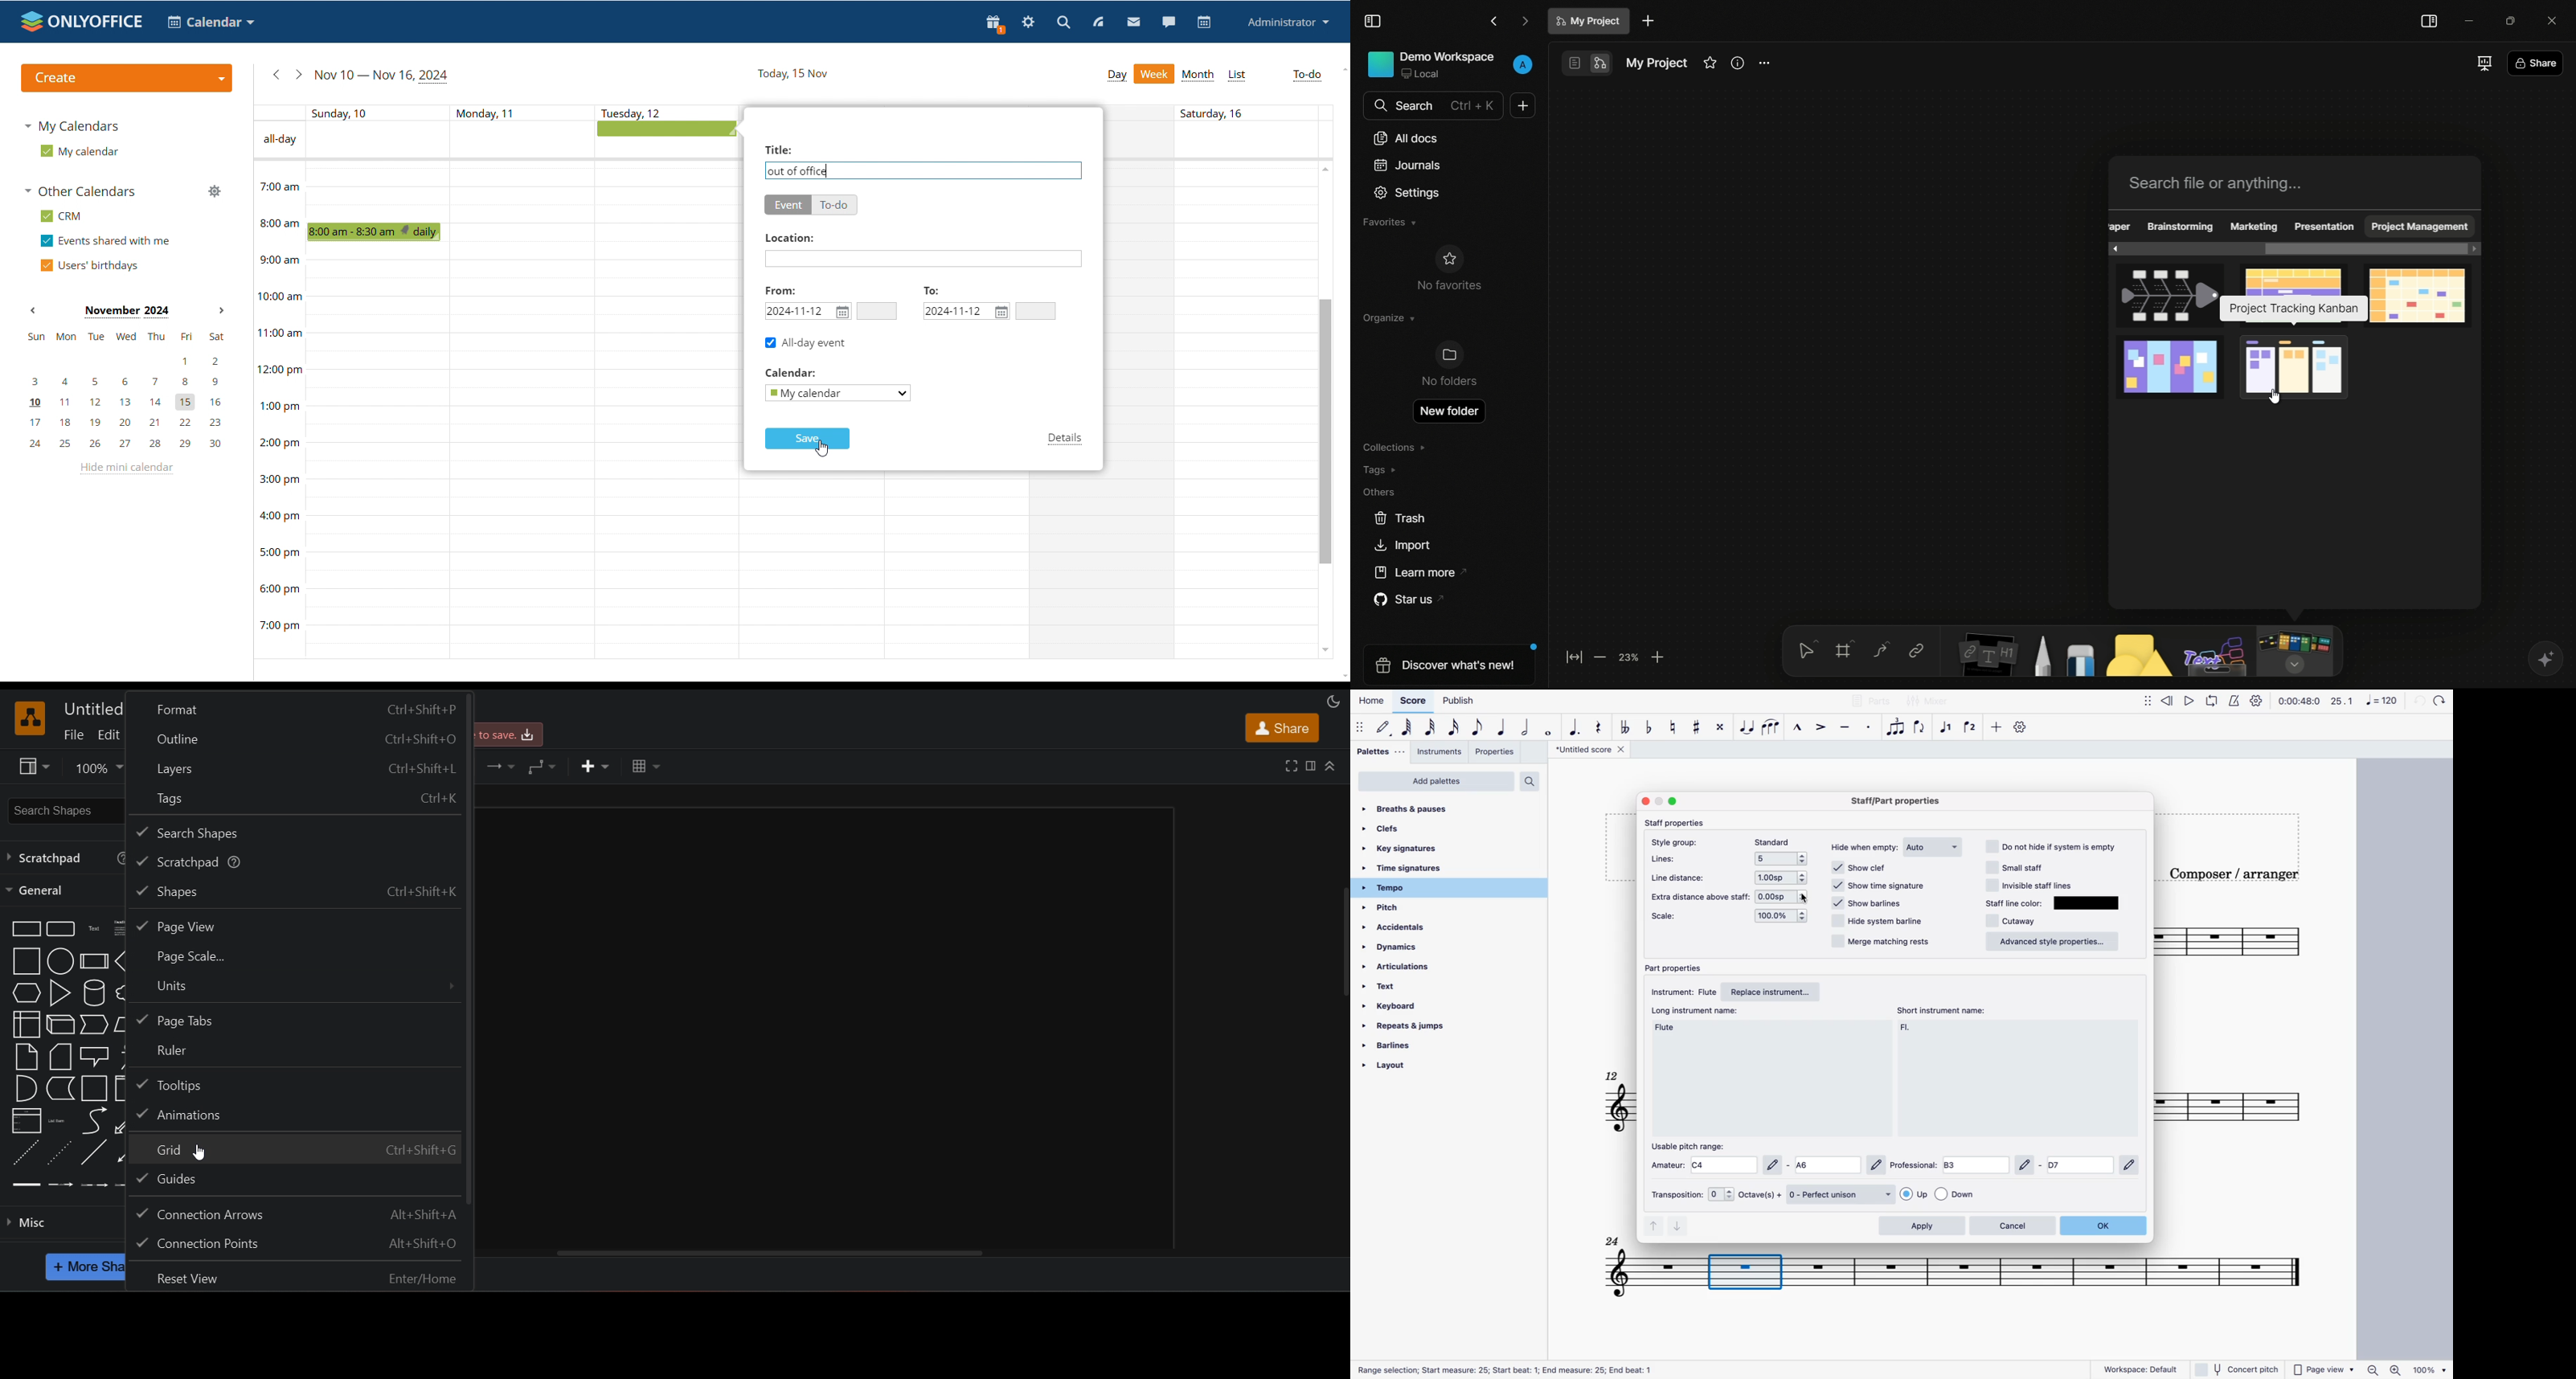  What do you see at coordinates (1035, 312) in the screenshot?
I see `end time` at bounding box center [1035, 312].